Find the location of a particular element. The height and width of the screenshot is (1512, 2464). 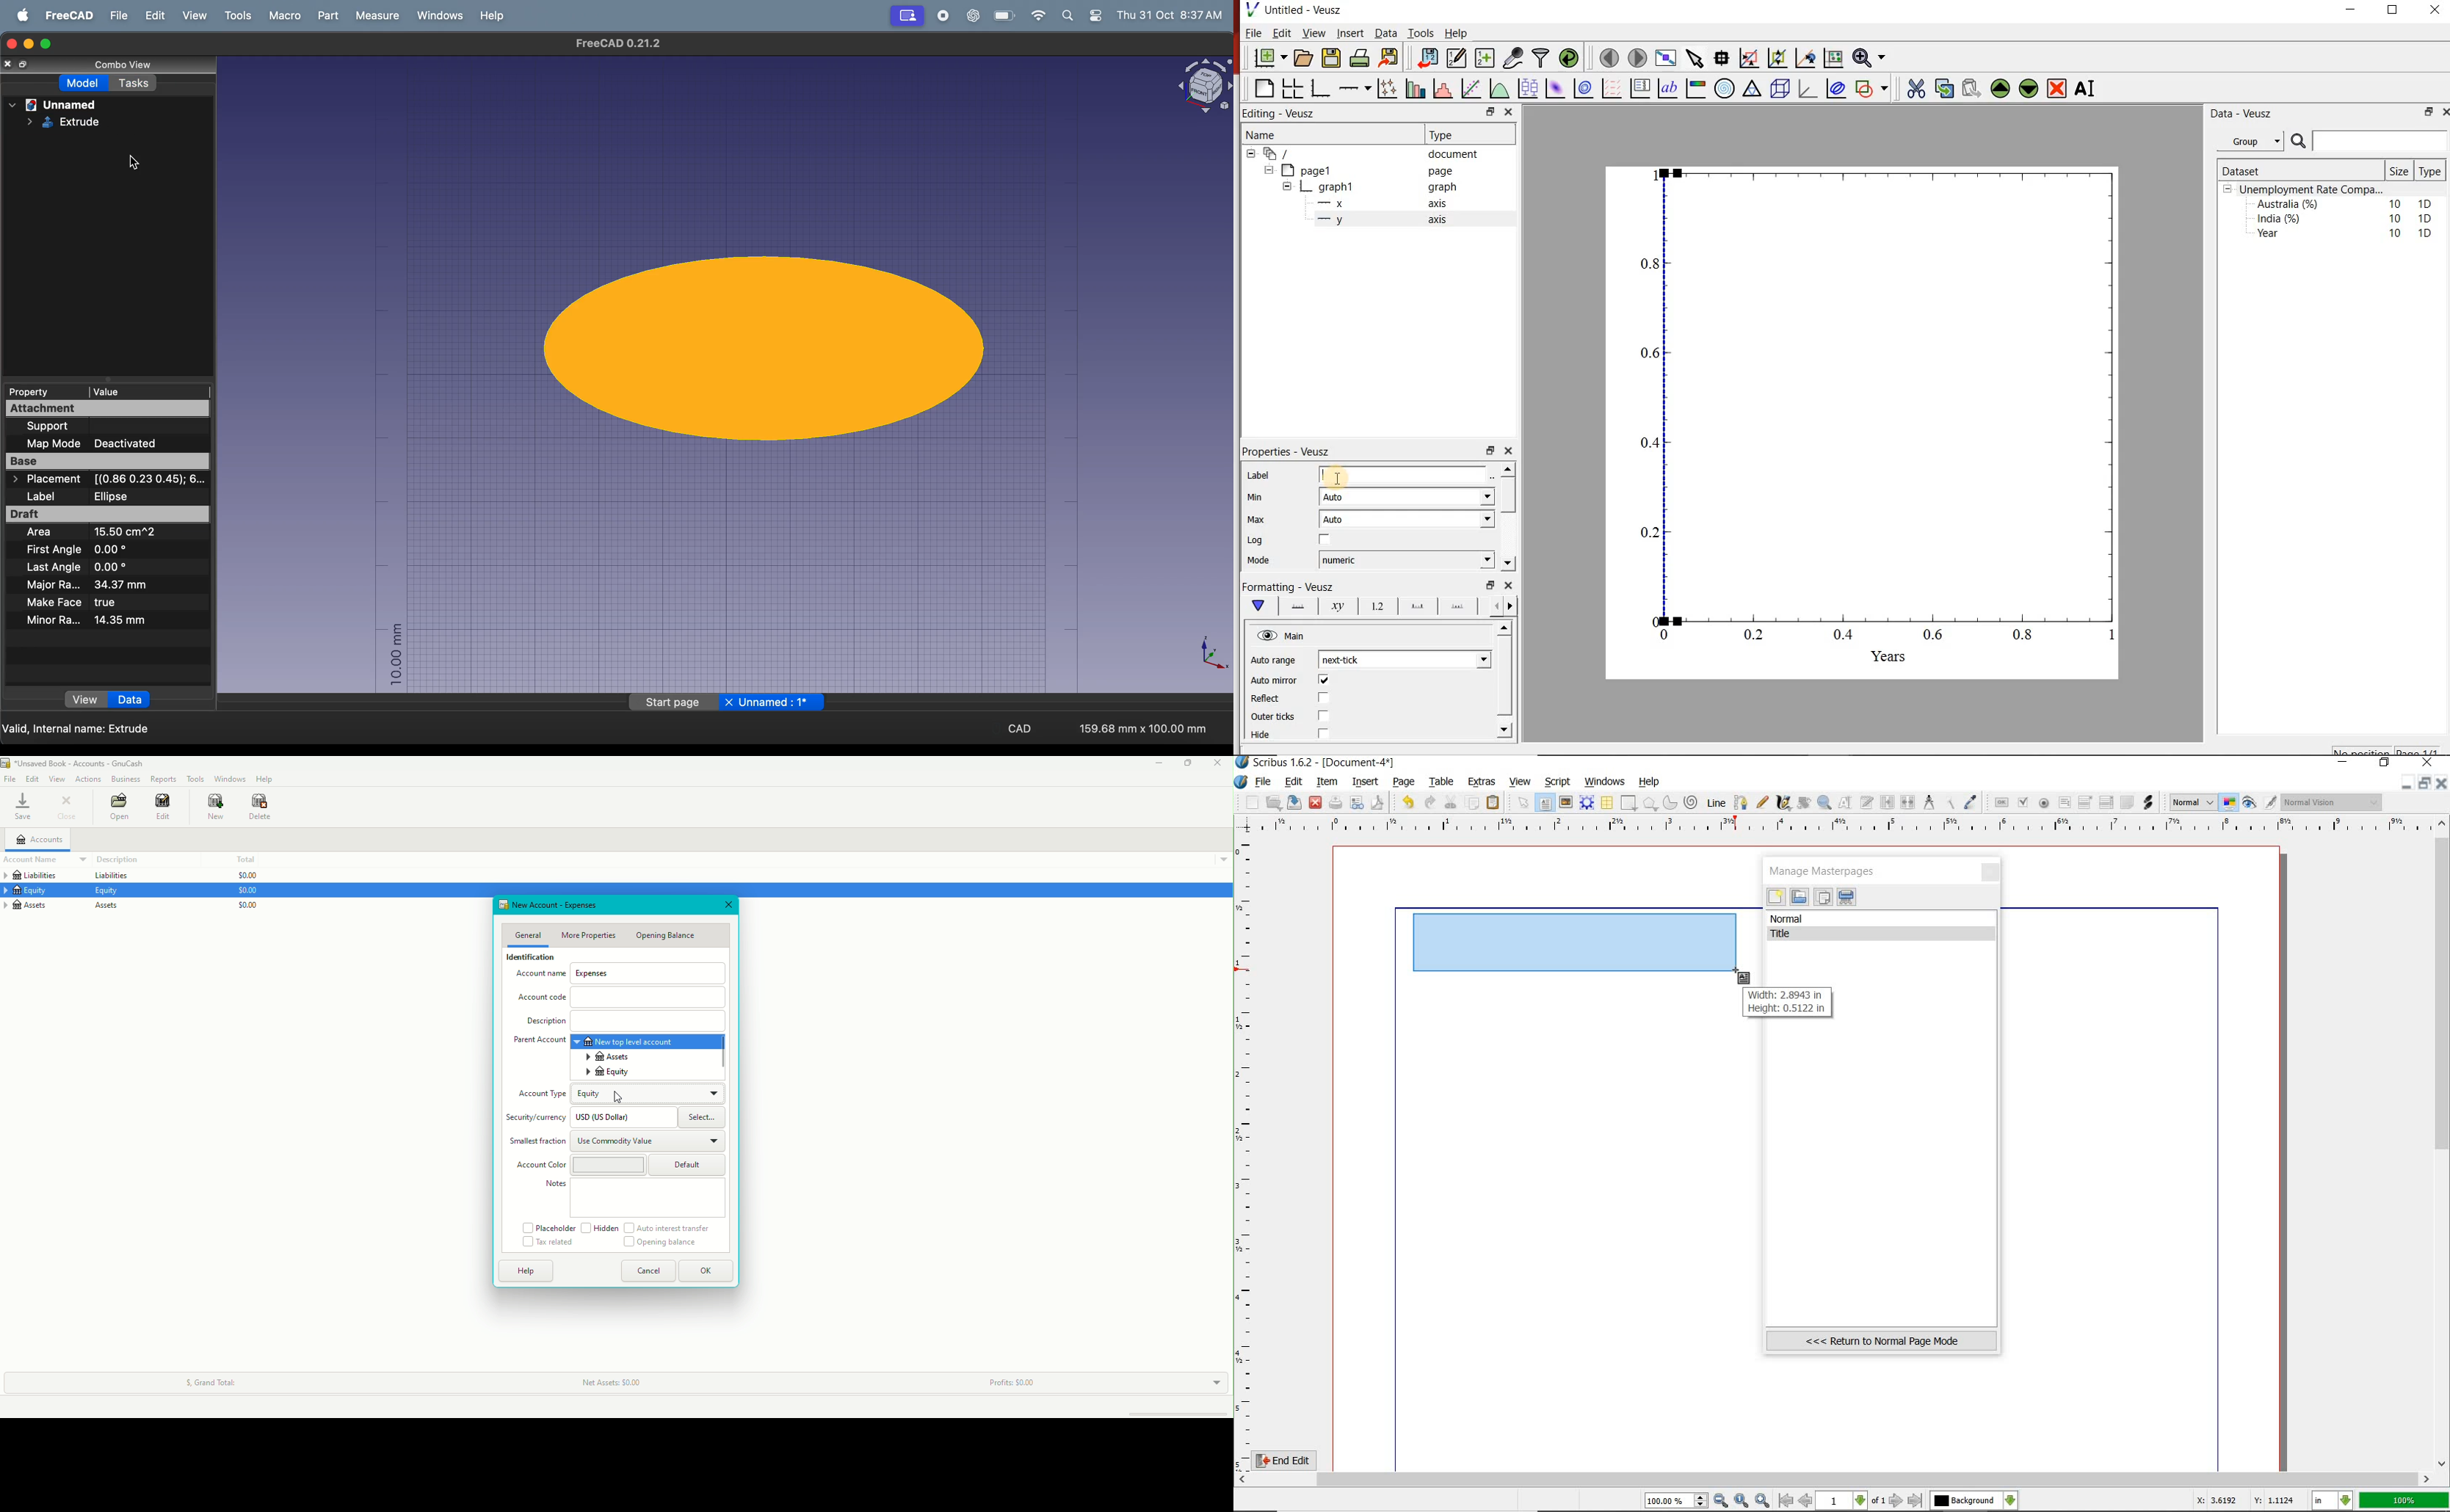

text annotation is located at coordinates (2127, 803).